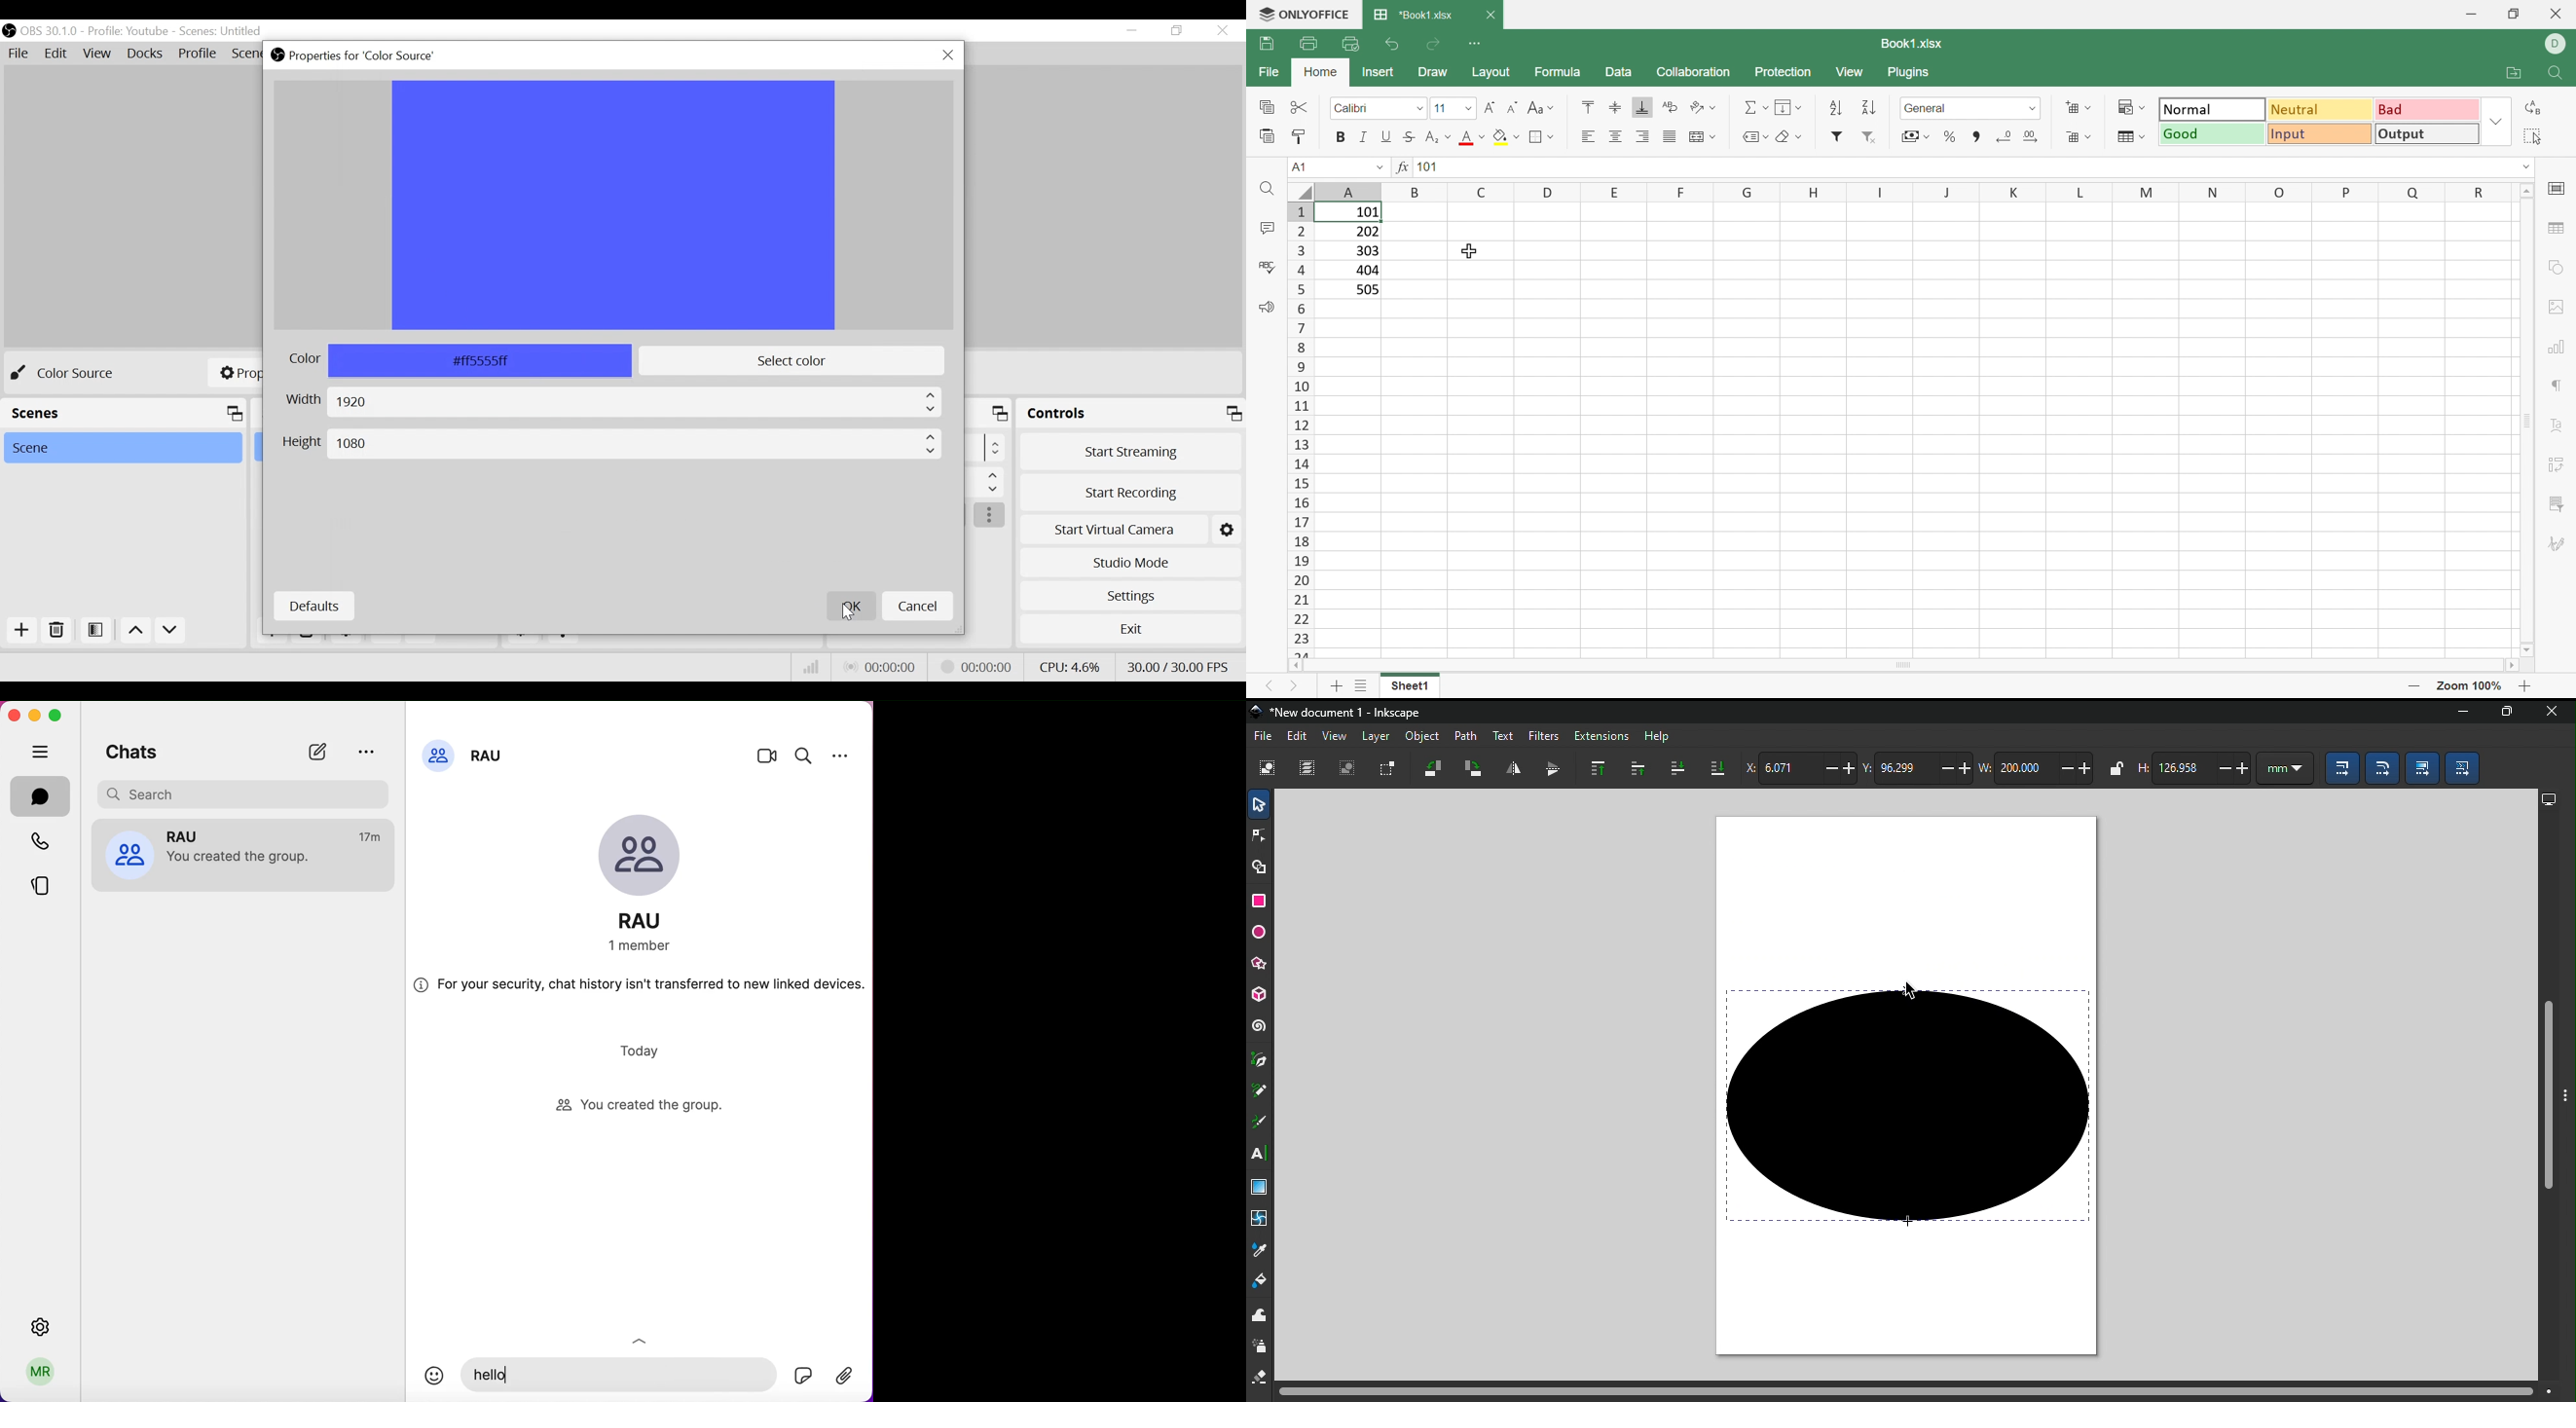  Describe the element at coordinates (365, 751) in the screenshot. I see `view achive` at that location.